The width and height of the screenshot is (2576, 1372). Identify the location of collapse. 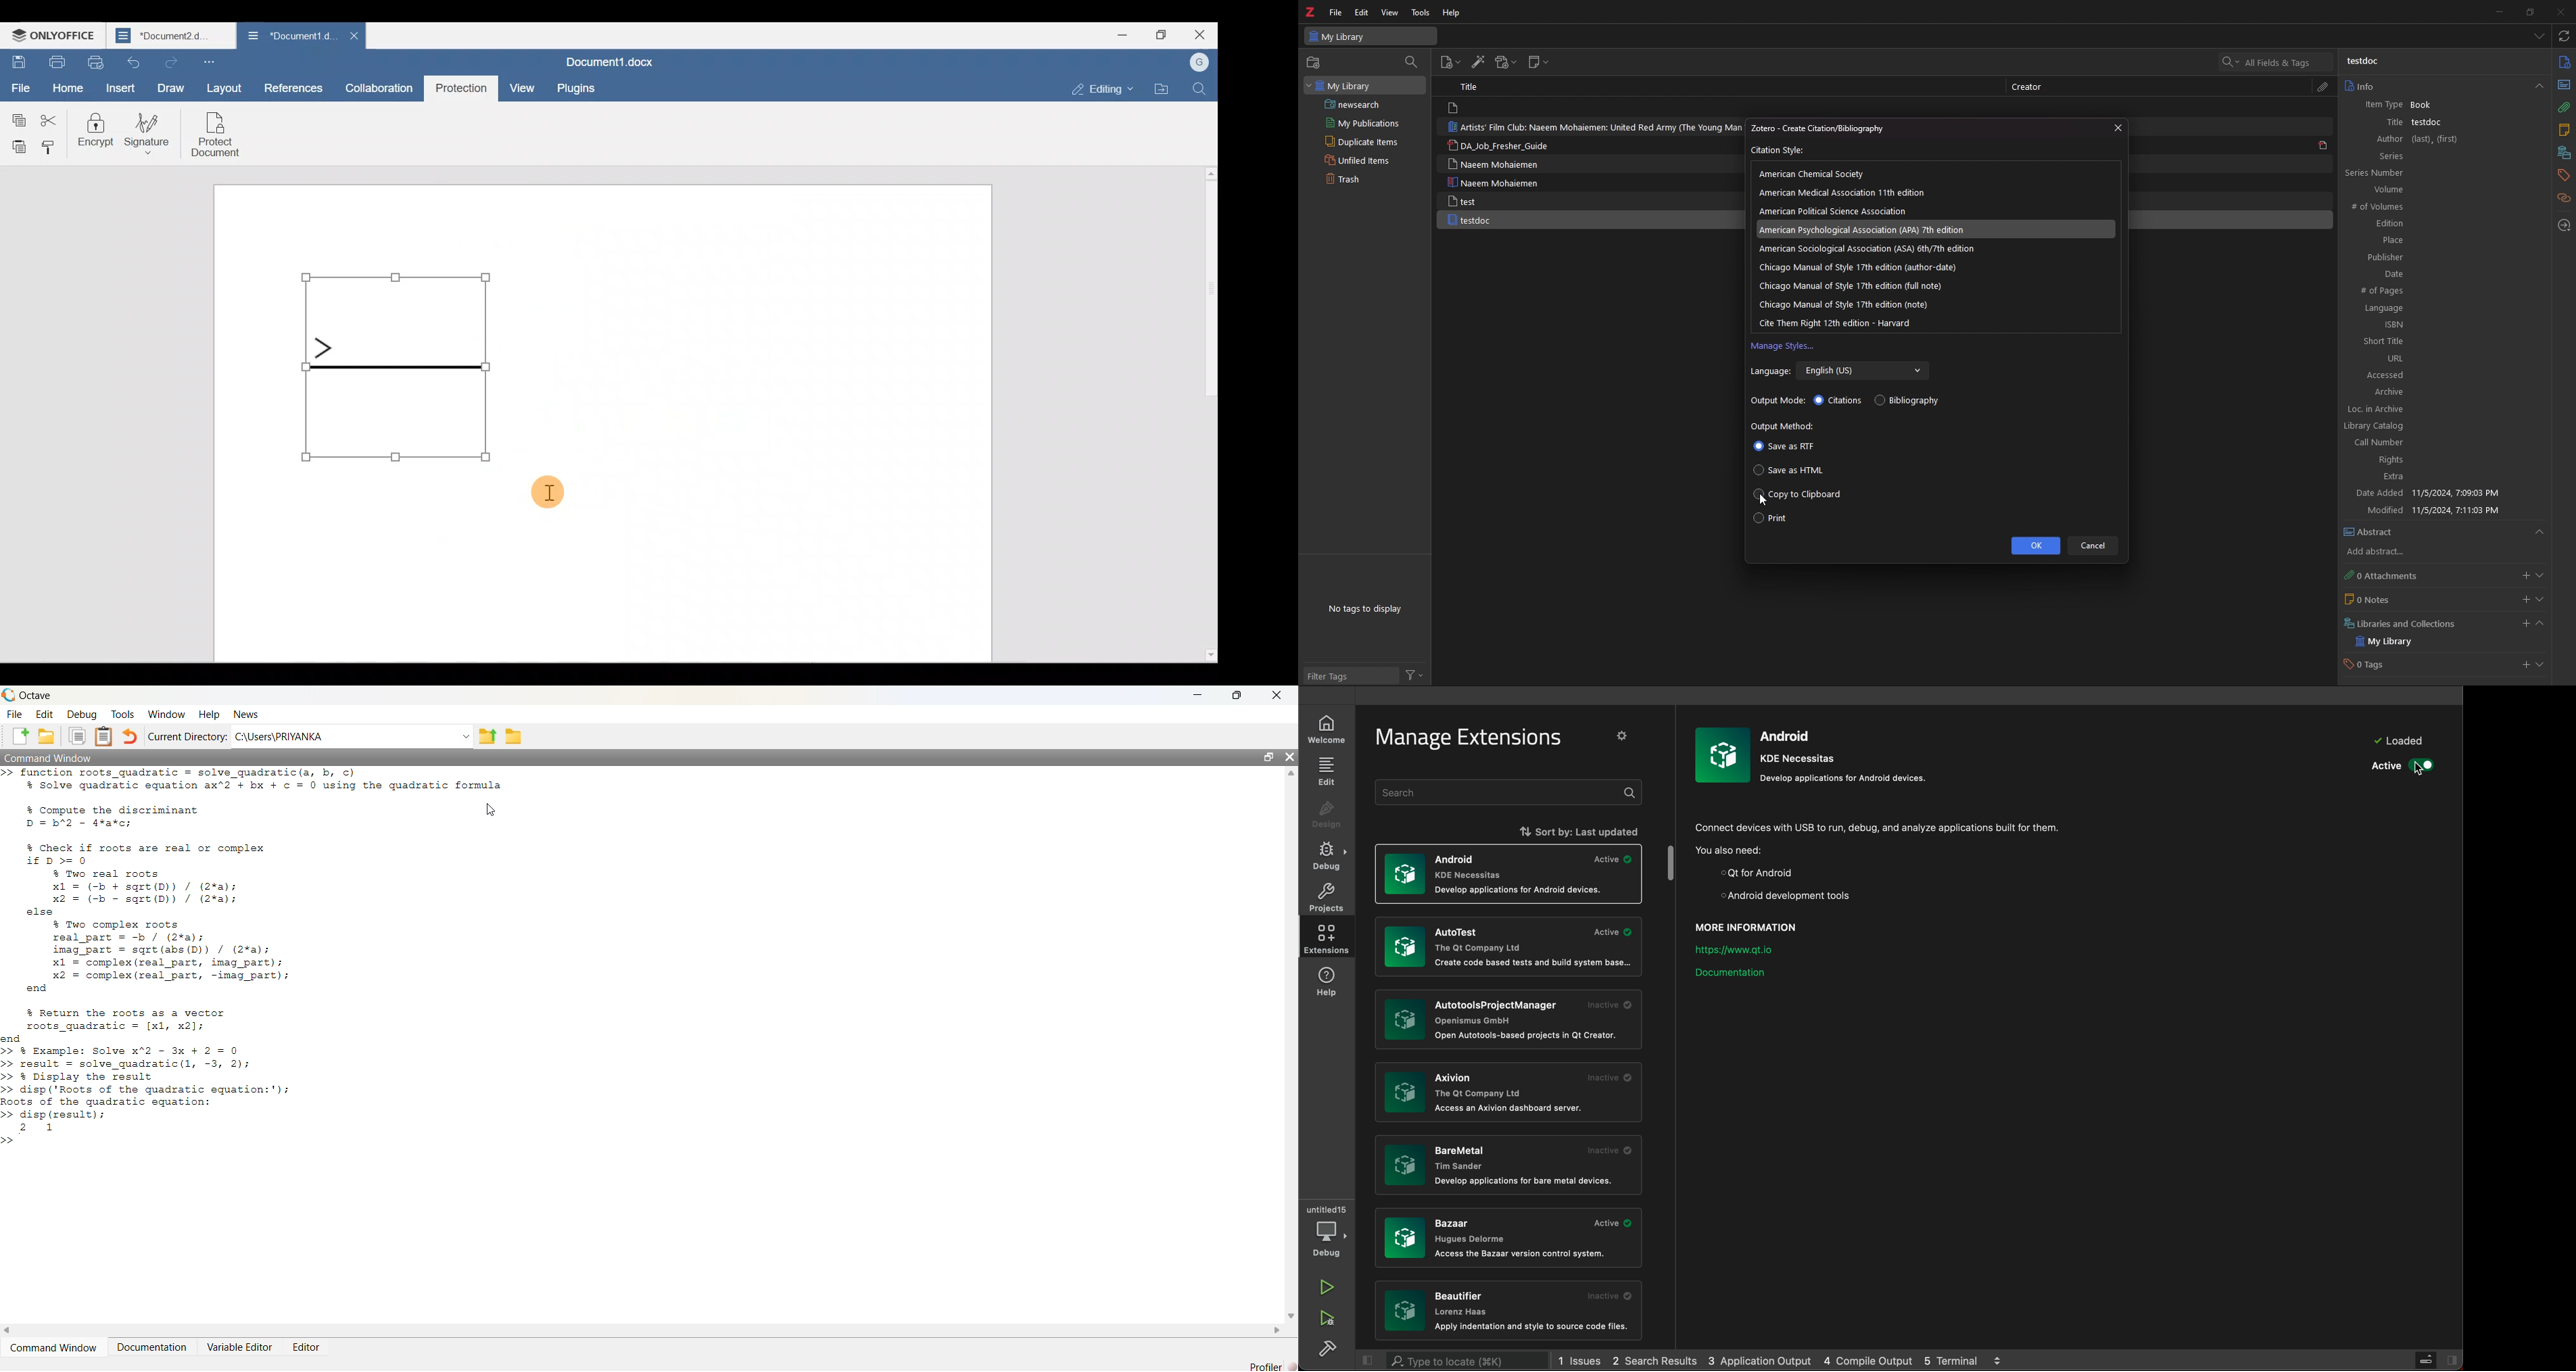
(2540, 625).